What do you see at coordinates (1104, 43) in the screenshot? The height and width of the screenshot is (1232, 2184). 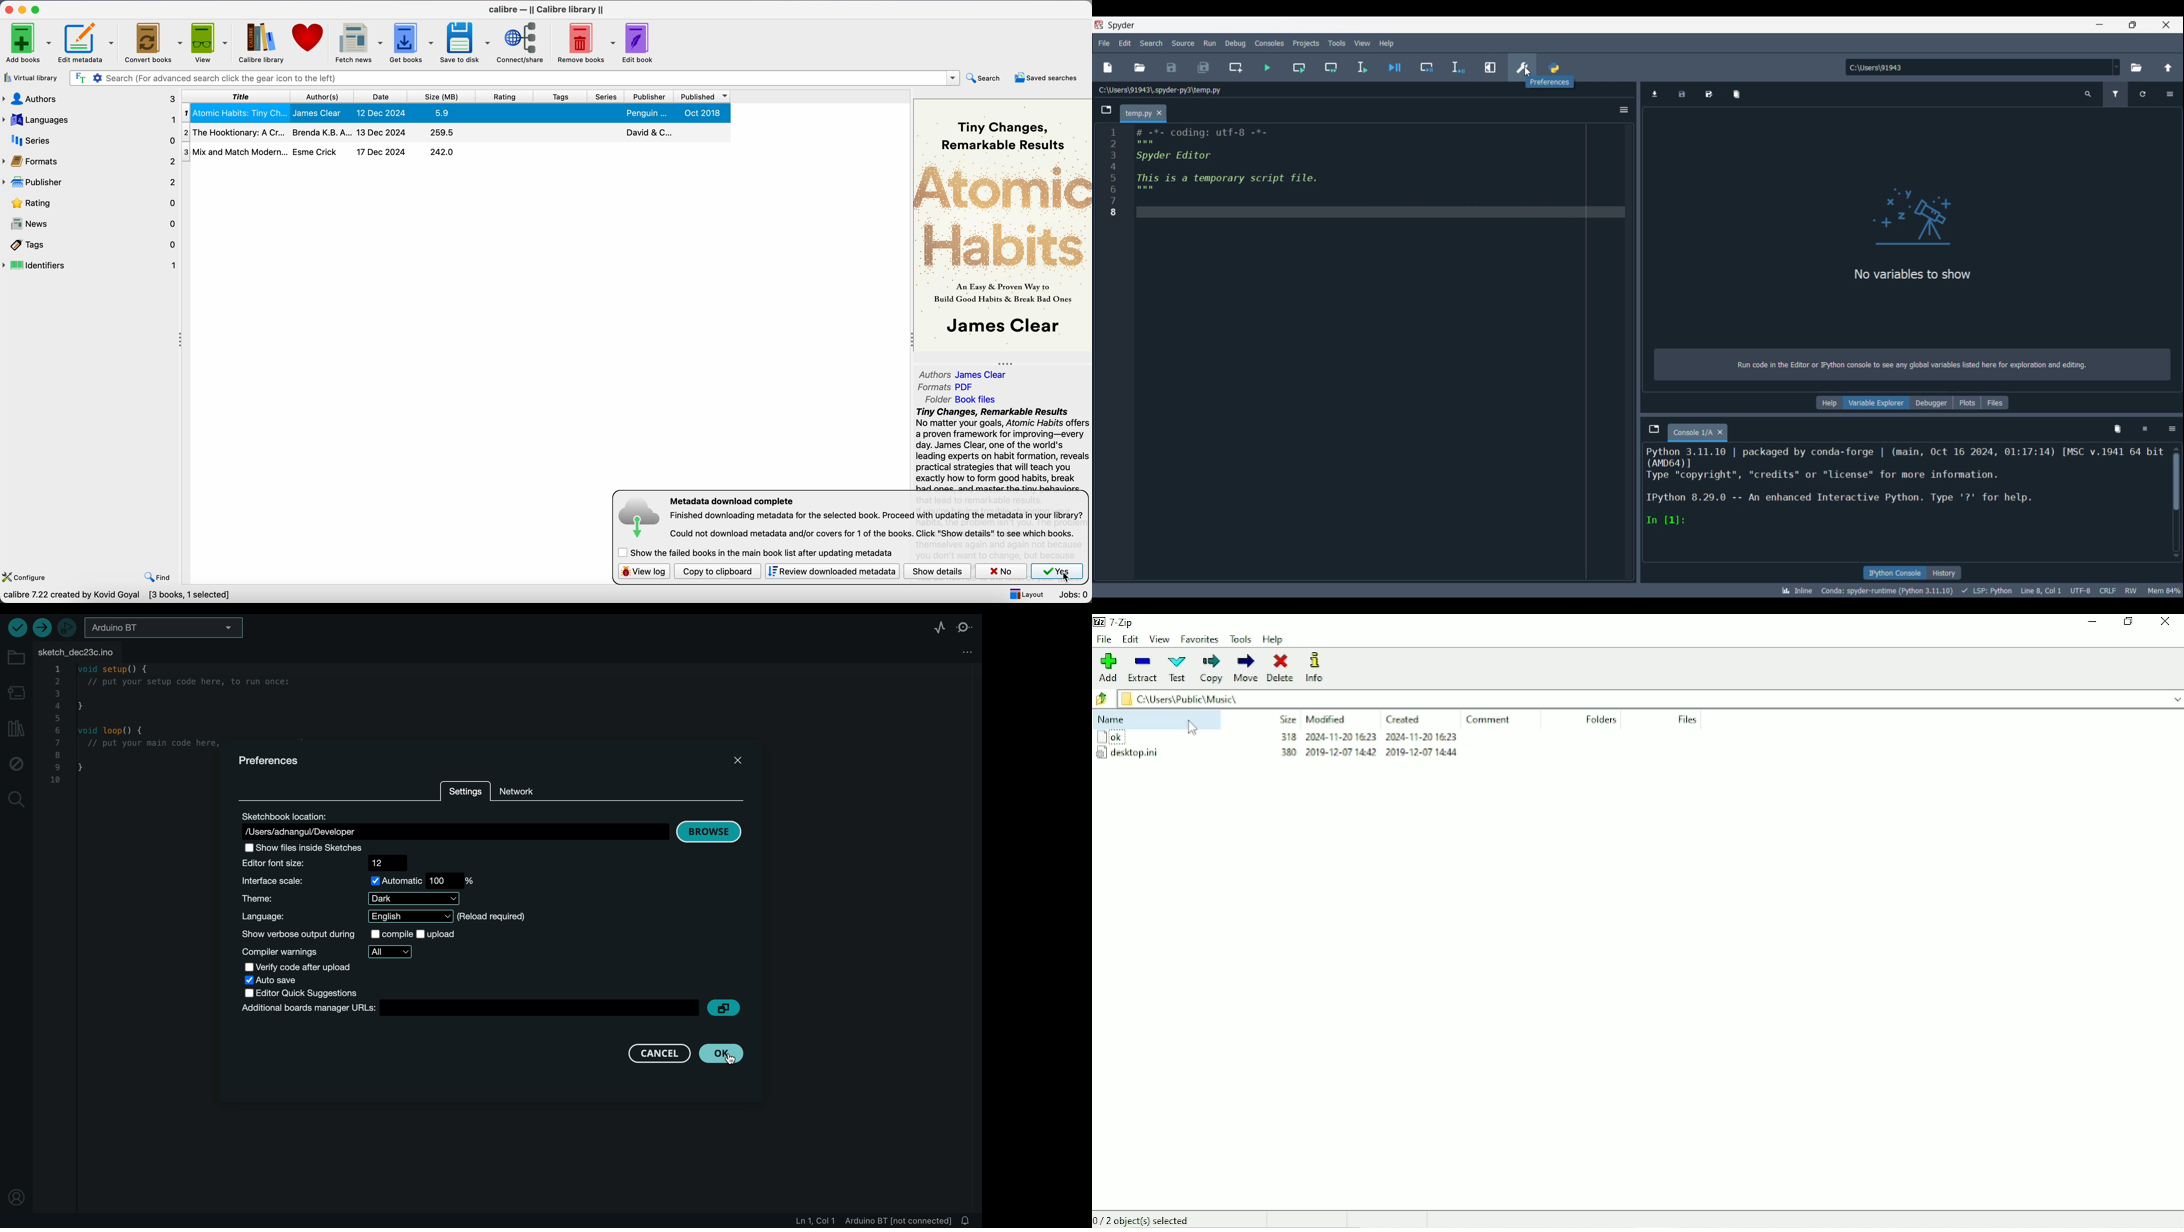 I see `File menu` at bounding box center [1104, 43].